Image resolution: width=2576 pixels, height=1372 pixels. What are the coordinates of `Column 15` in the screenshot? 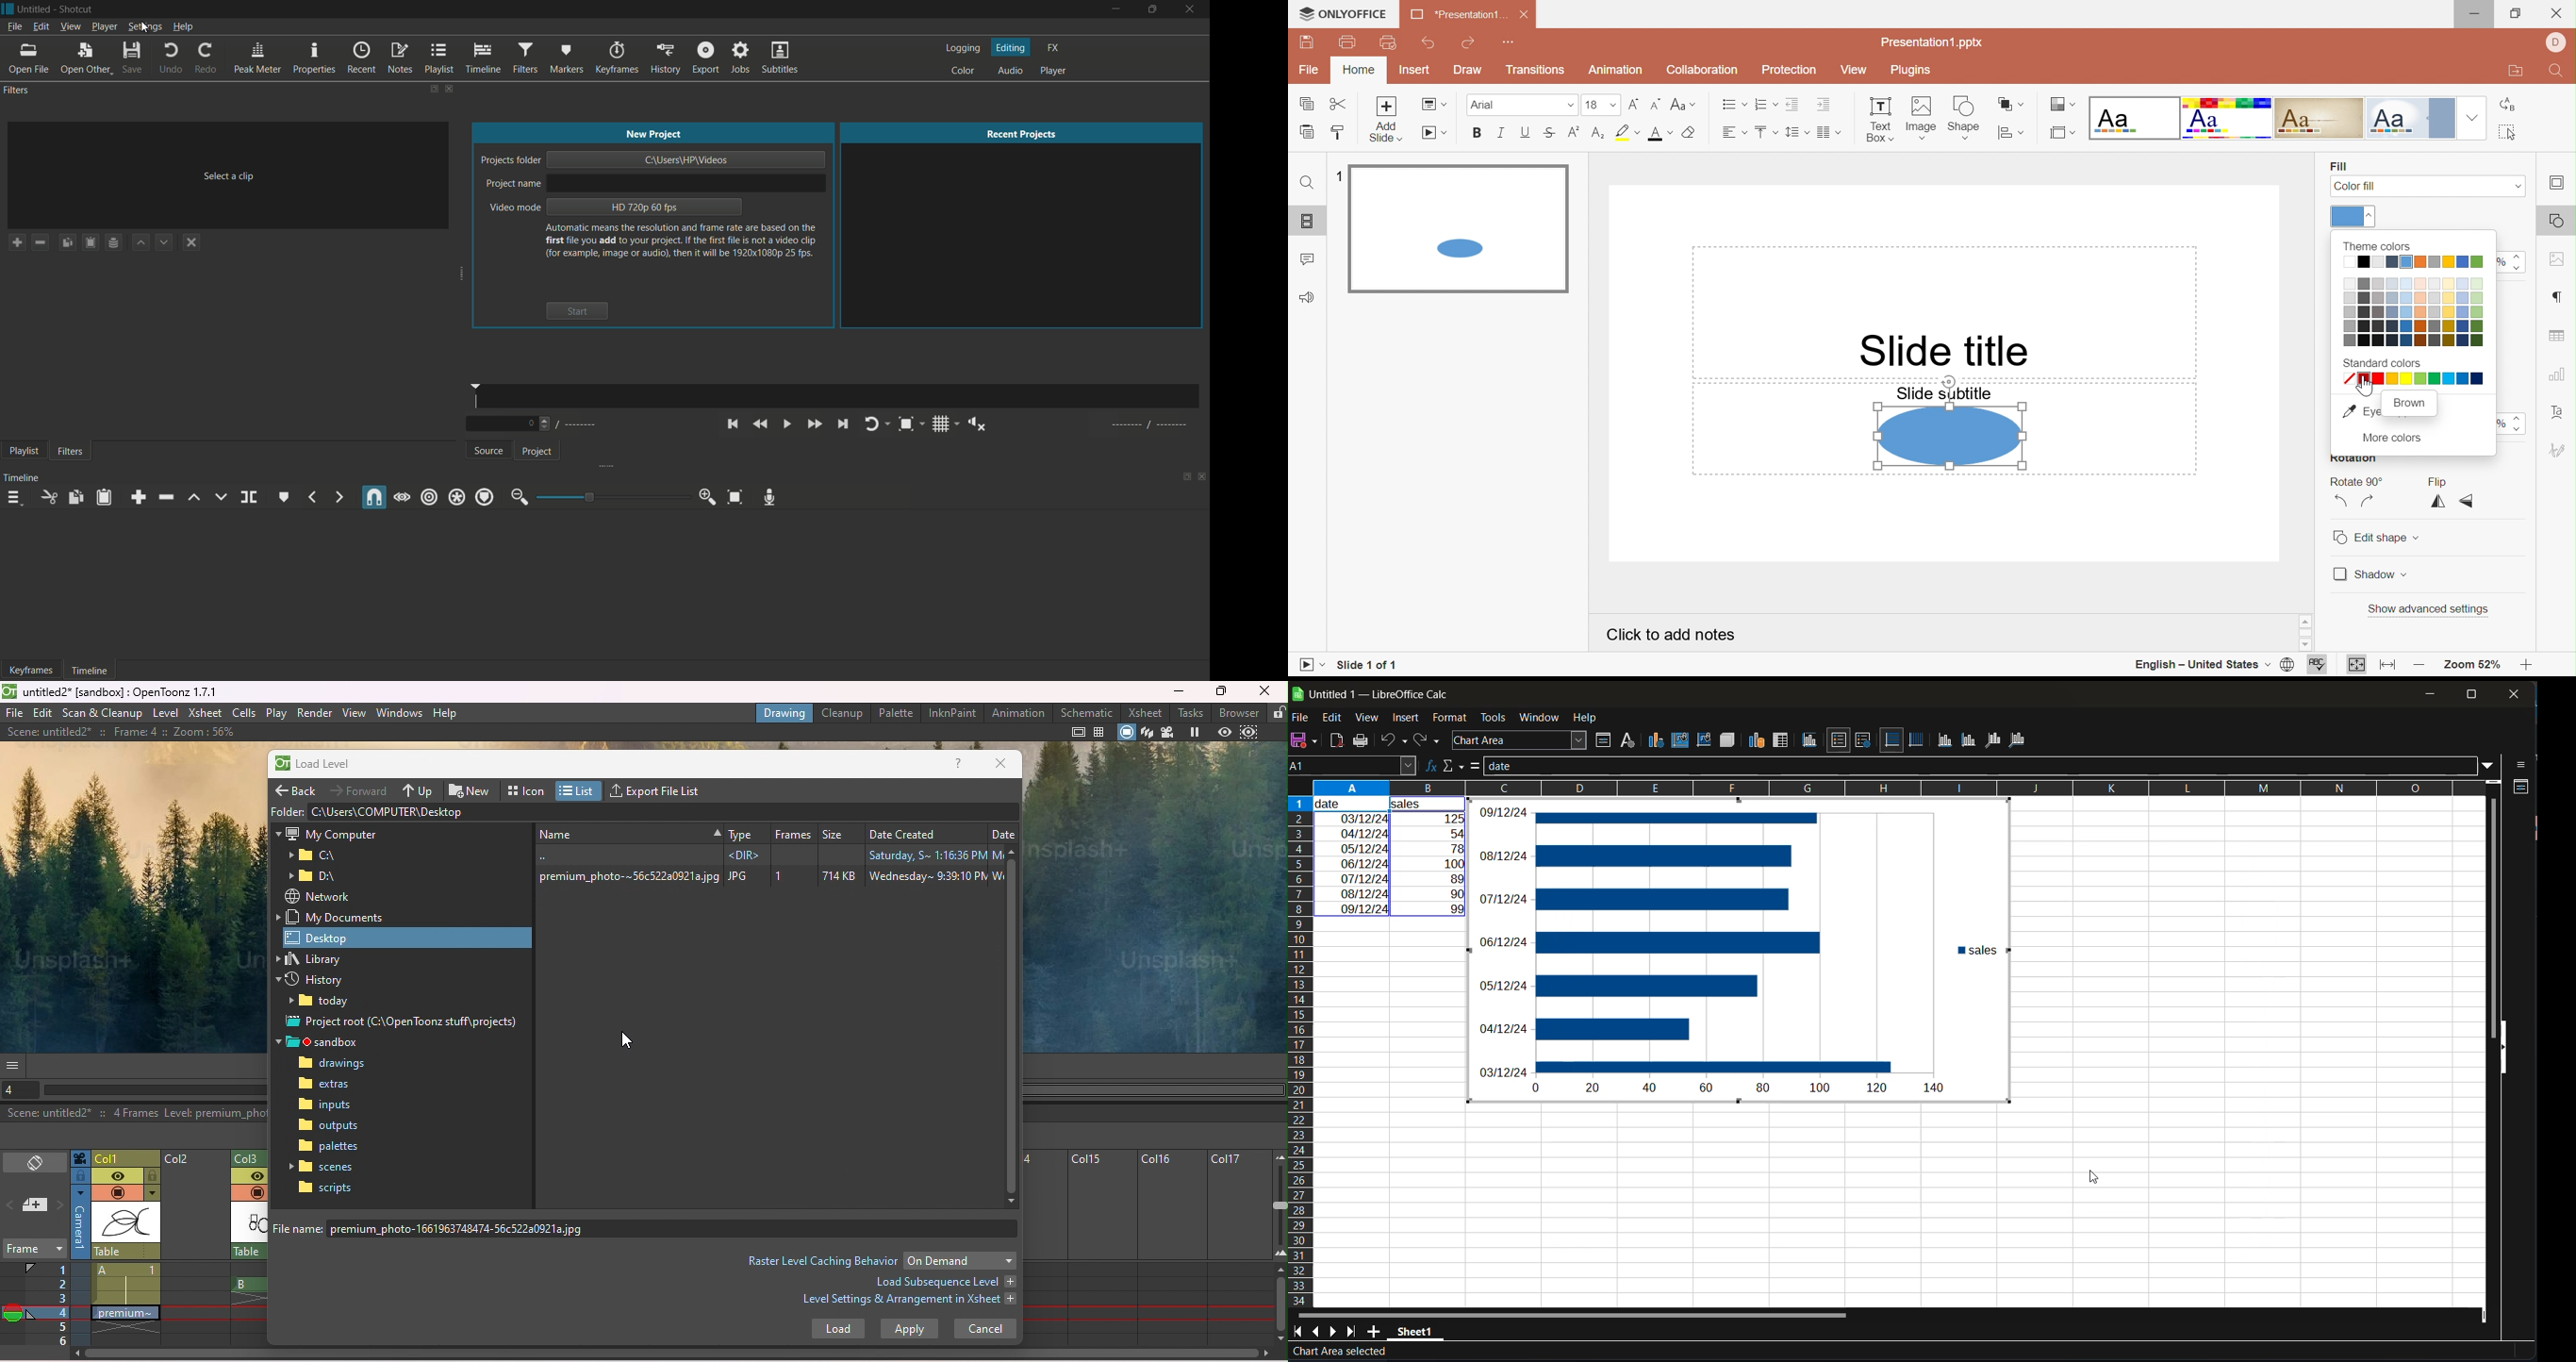 It's located at (1098, 1248).